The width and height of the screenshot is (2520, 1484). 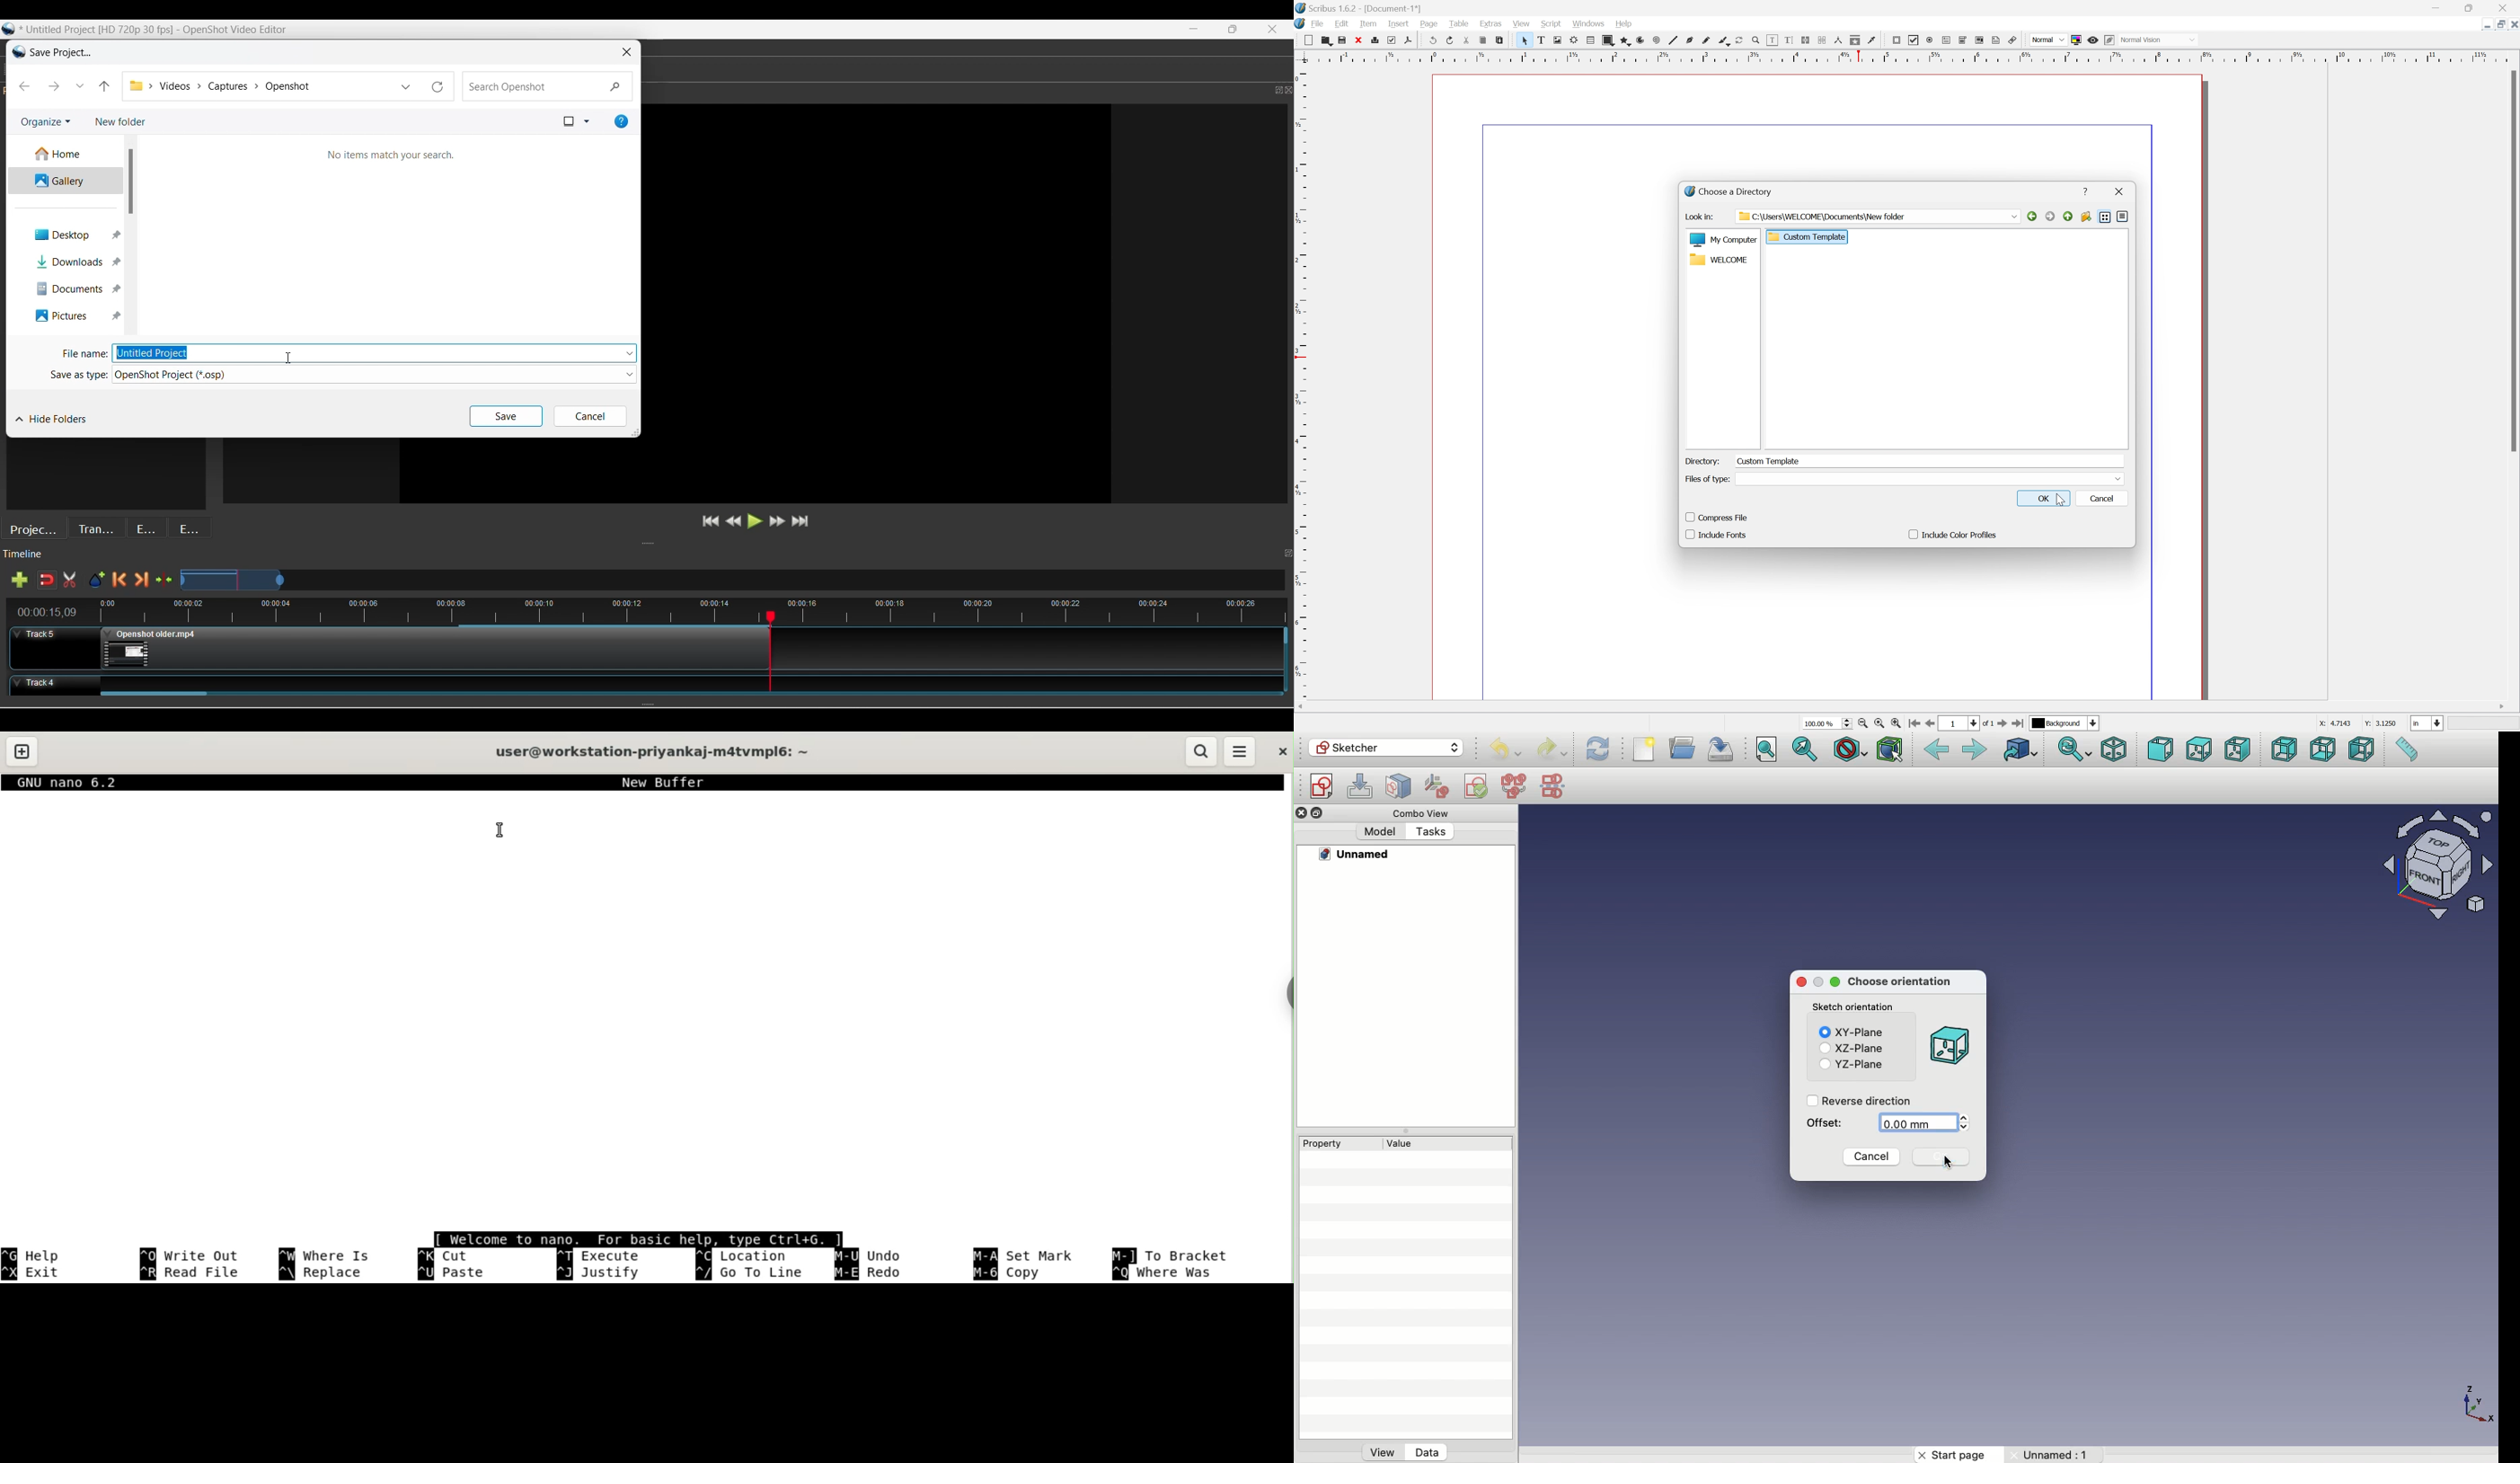 I want to click on cut, so click(x=1463, y=41).